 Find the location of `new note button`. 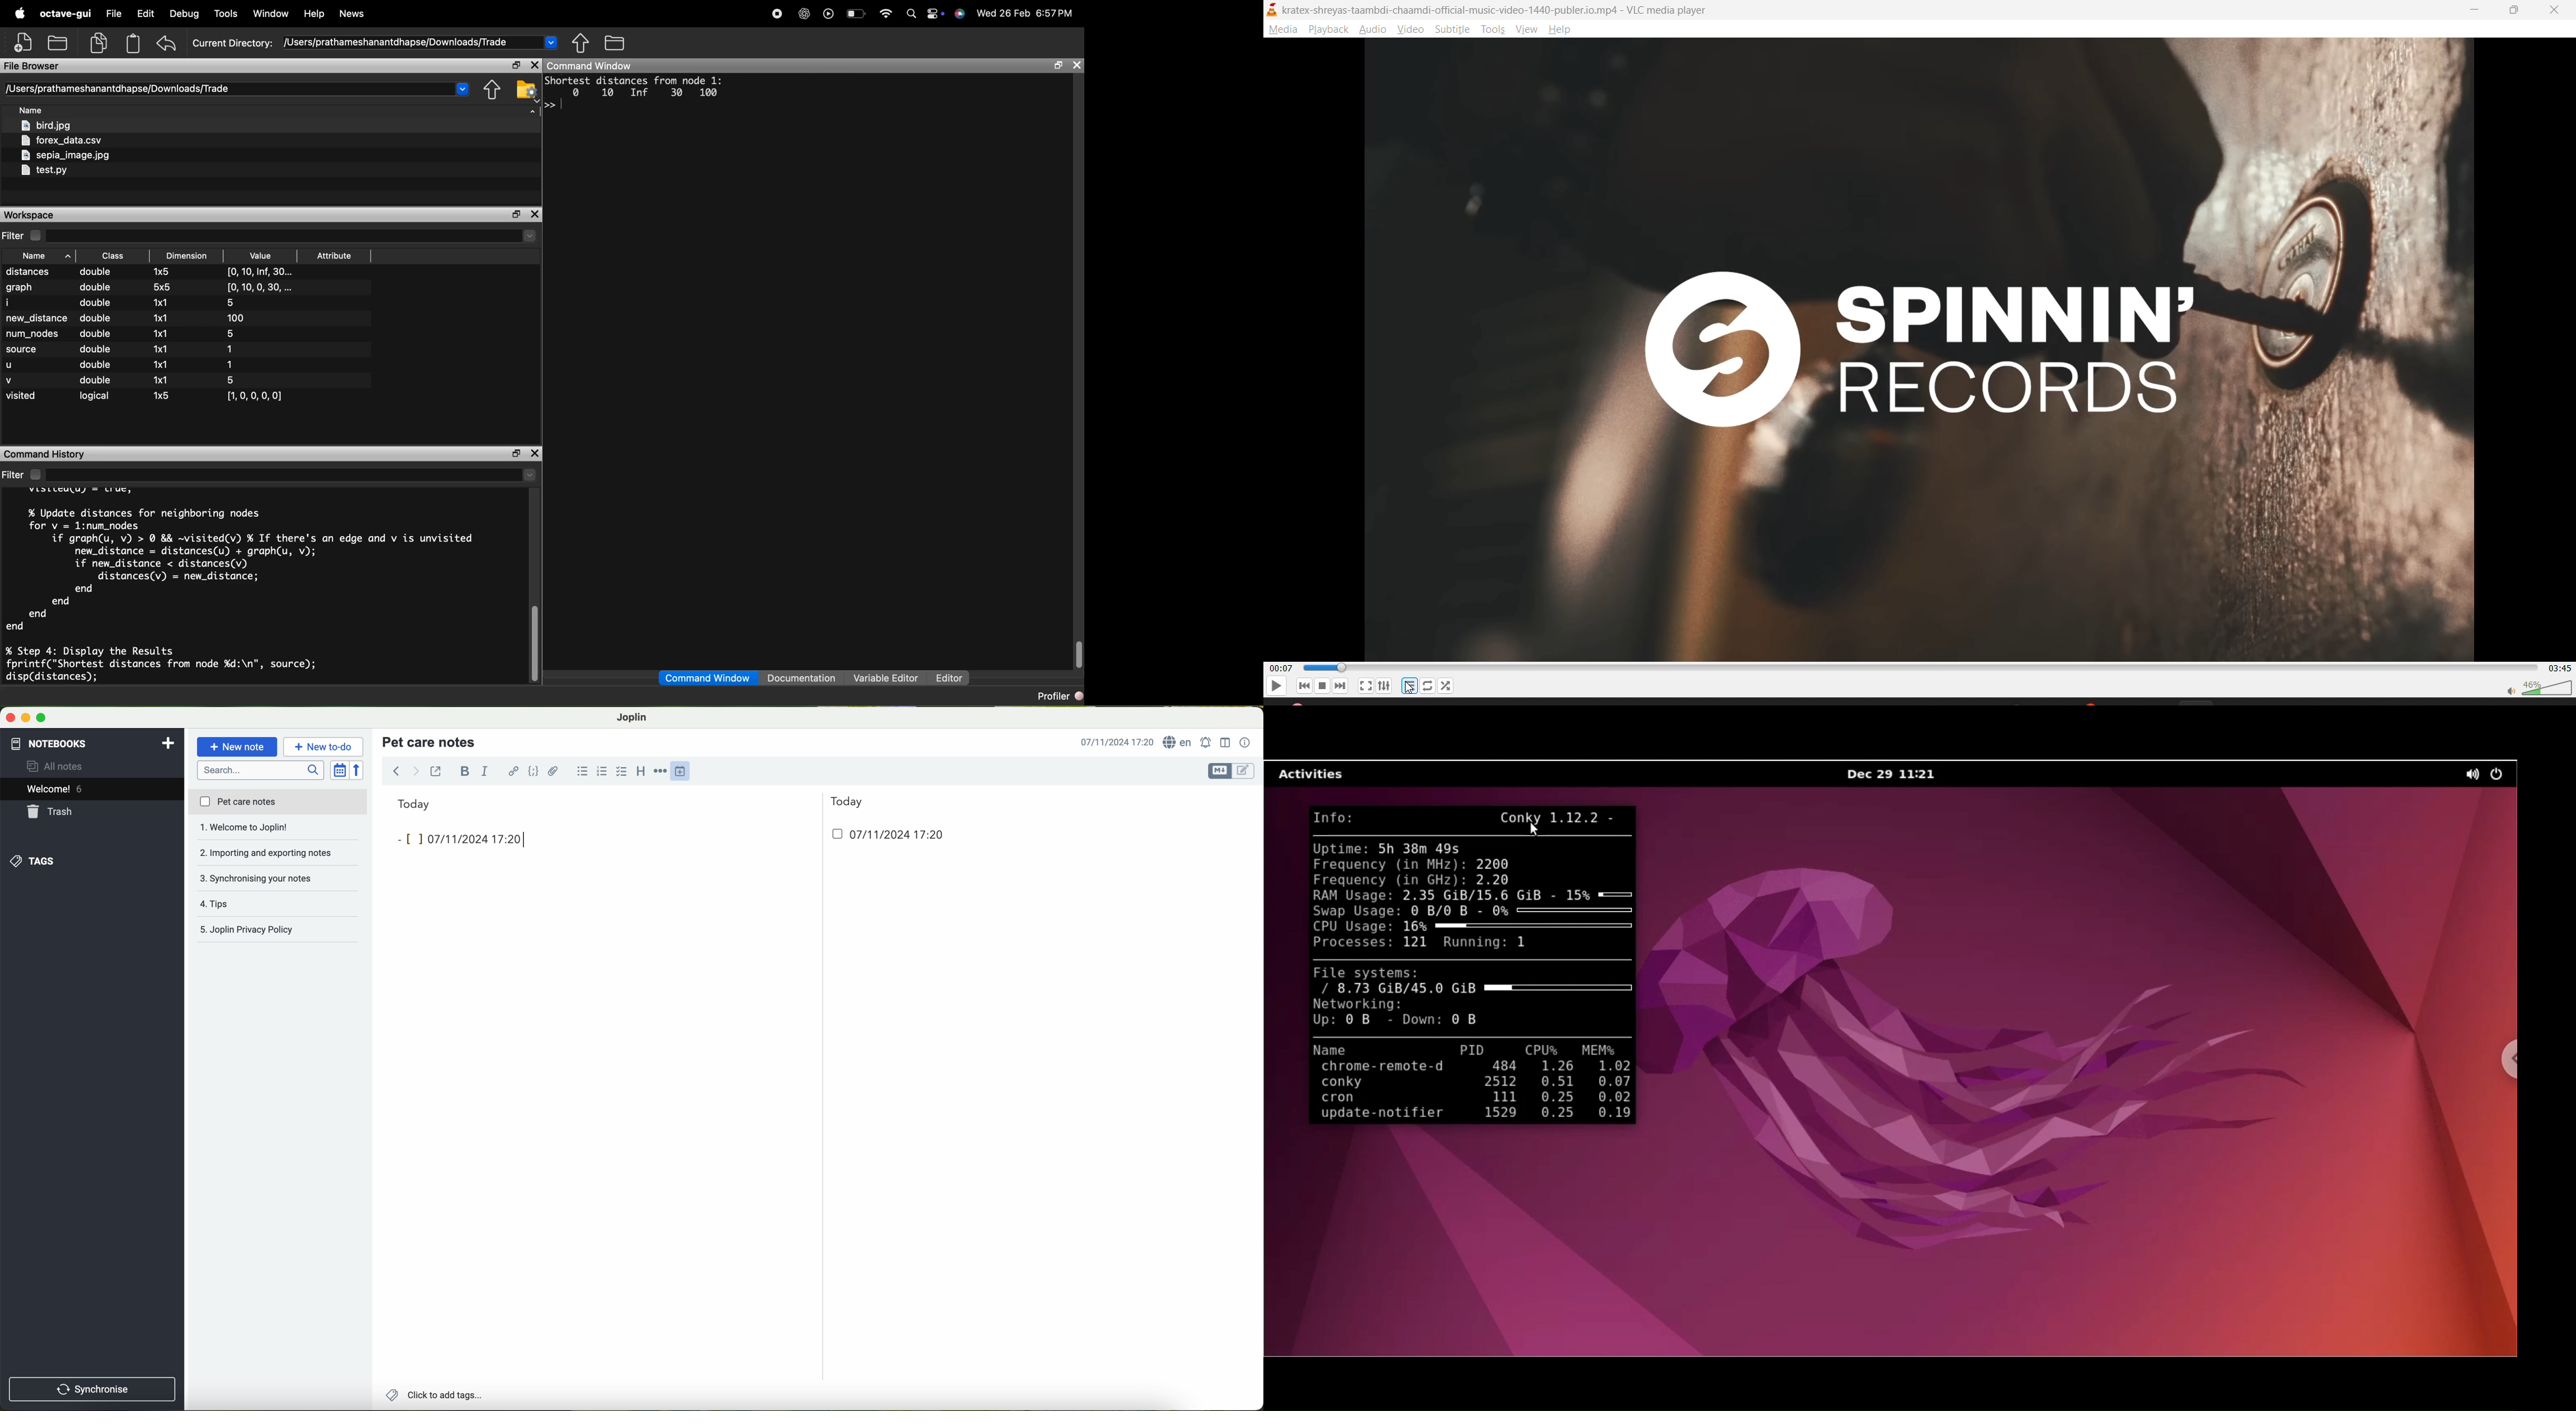

new note button is located at coordinates (238, 747).